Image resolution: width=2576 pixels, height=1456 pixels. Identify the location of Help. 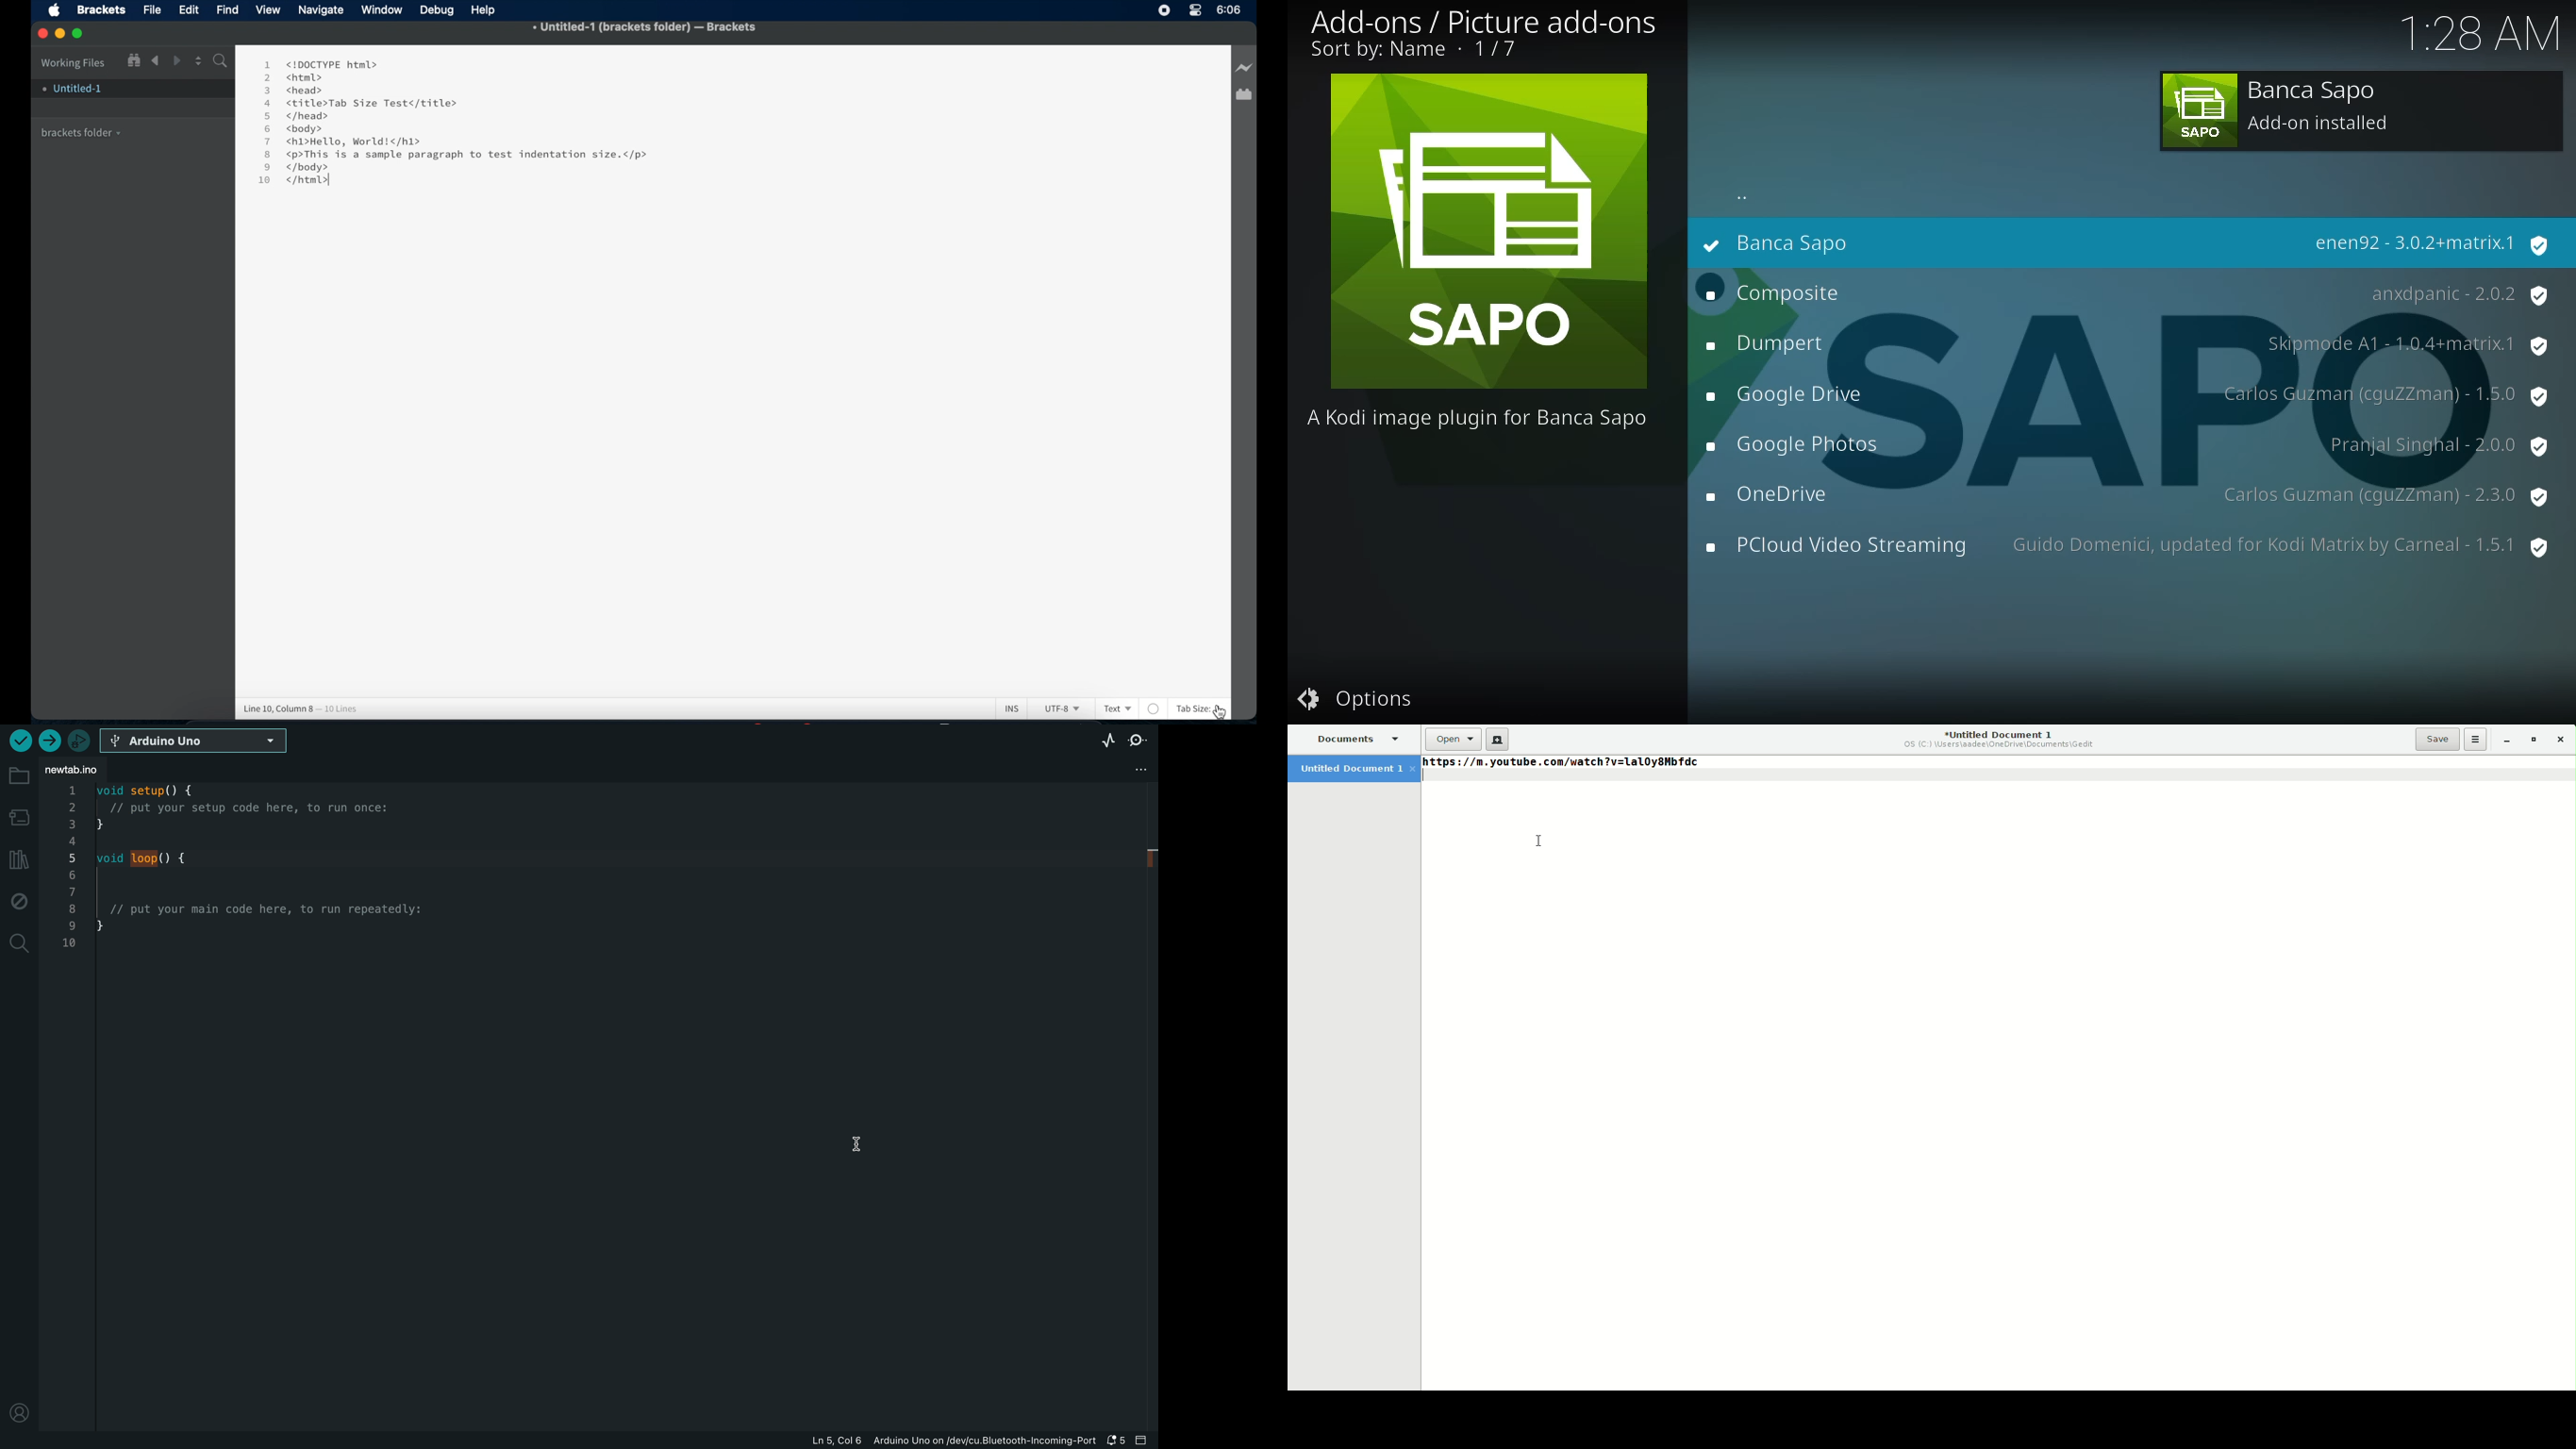
(486, 10).